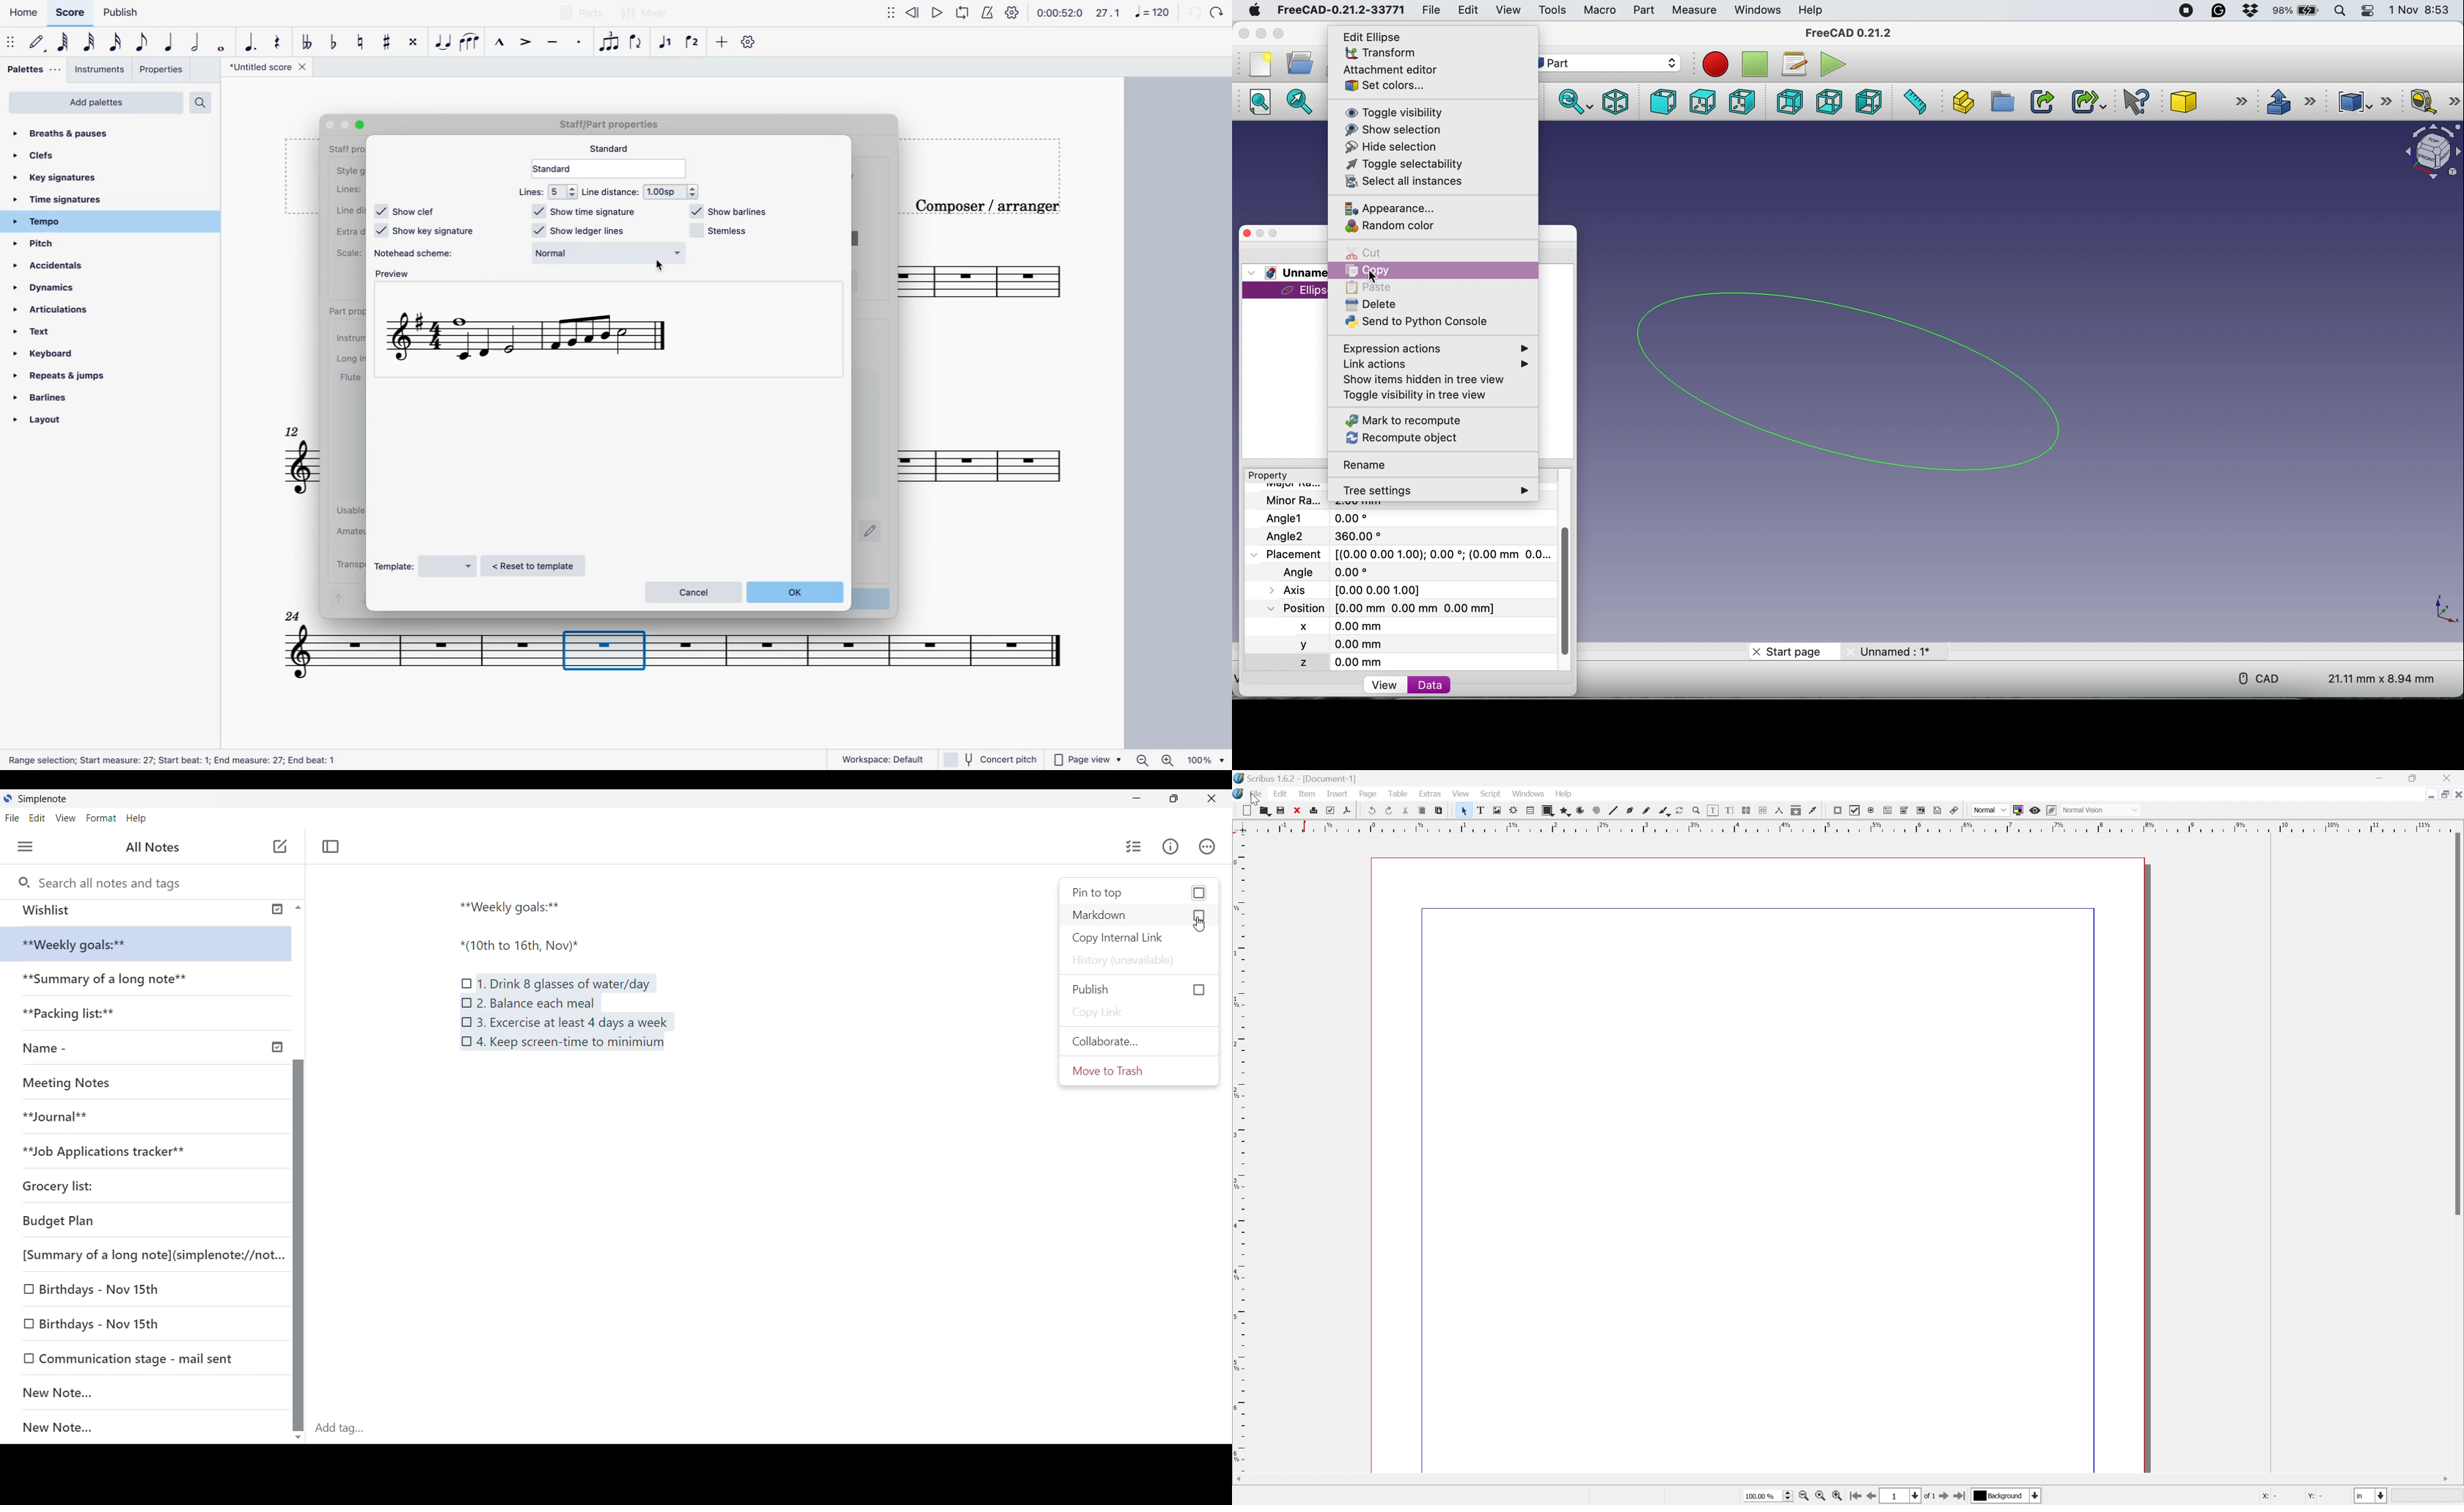 This screenshot has height=1512, width=2464. What do you see at coordinates (1844, 826) in the screenshot?
I see `Ruler` at bounding box center [1844, 826].